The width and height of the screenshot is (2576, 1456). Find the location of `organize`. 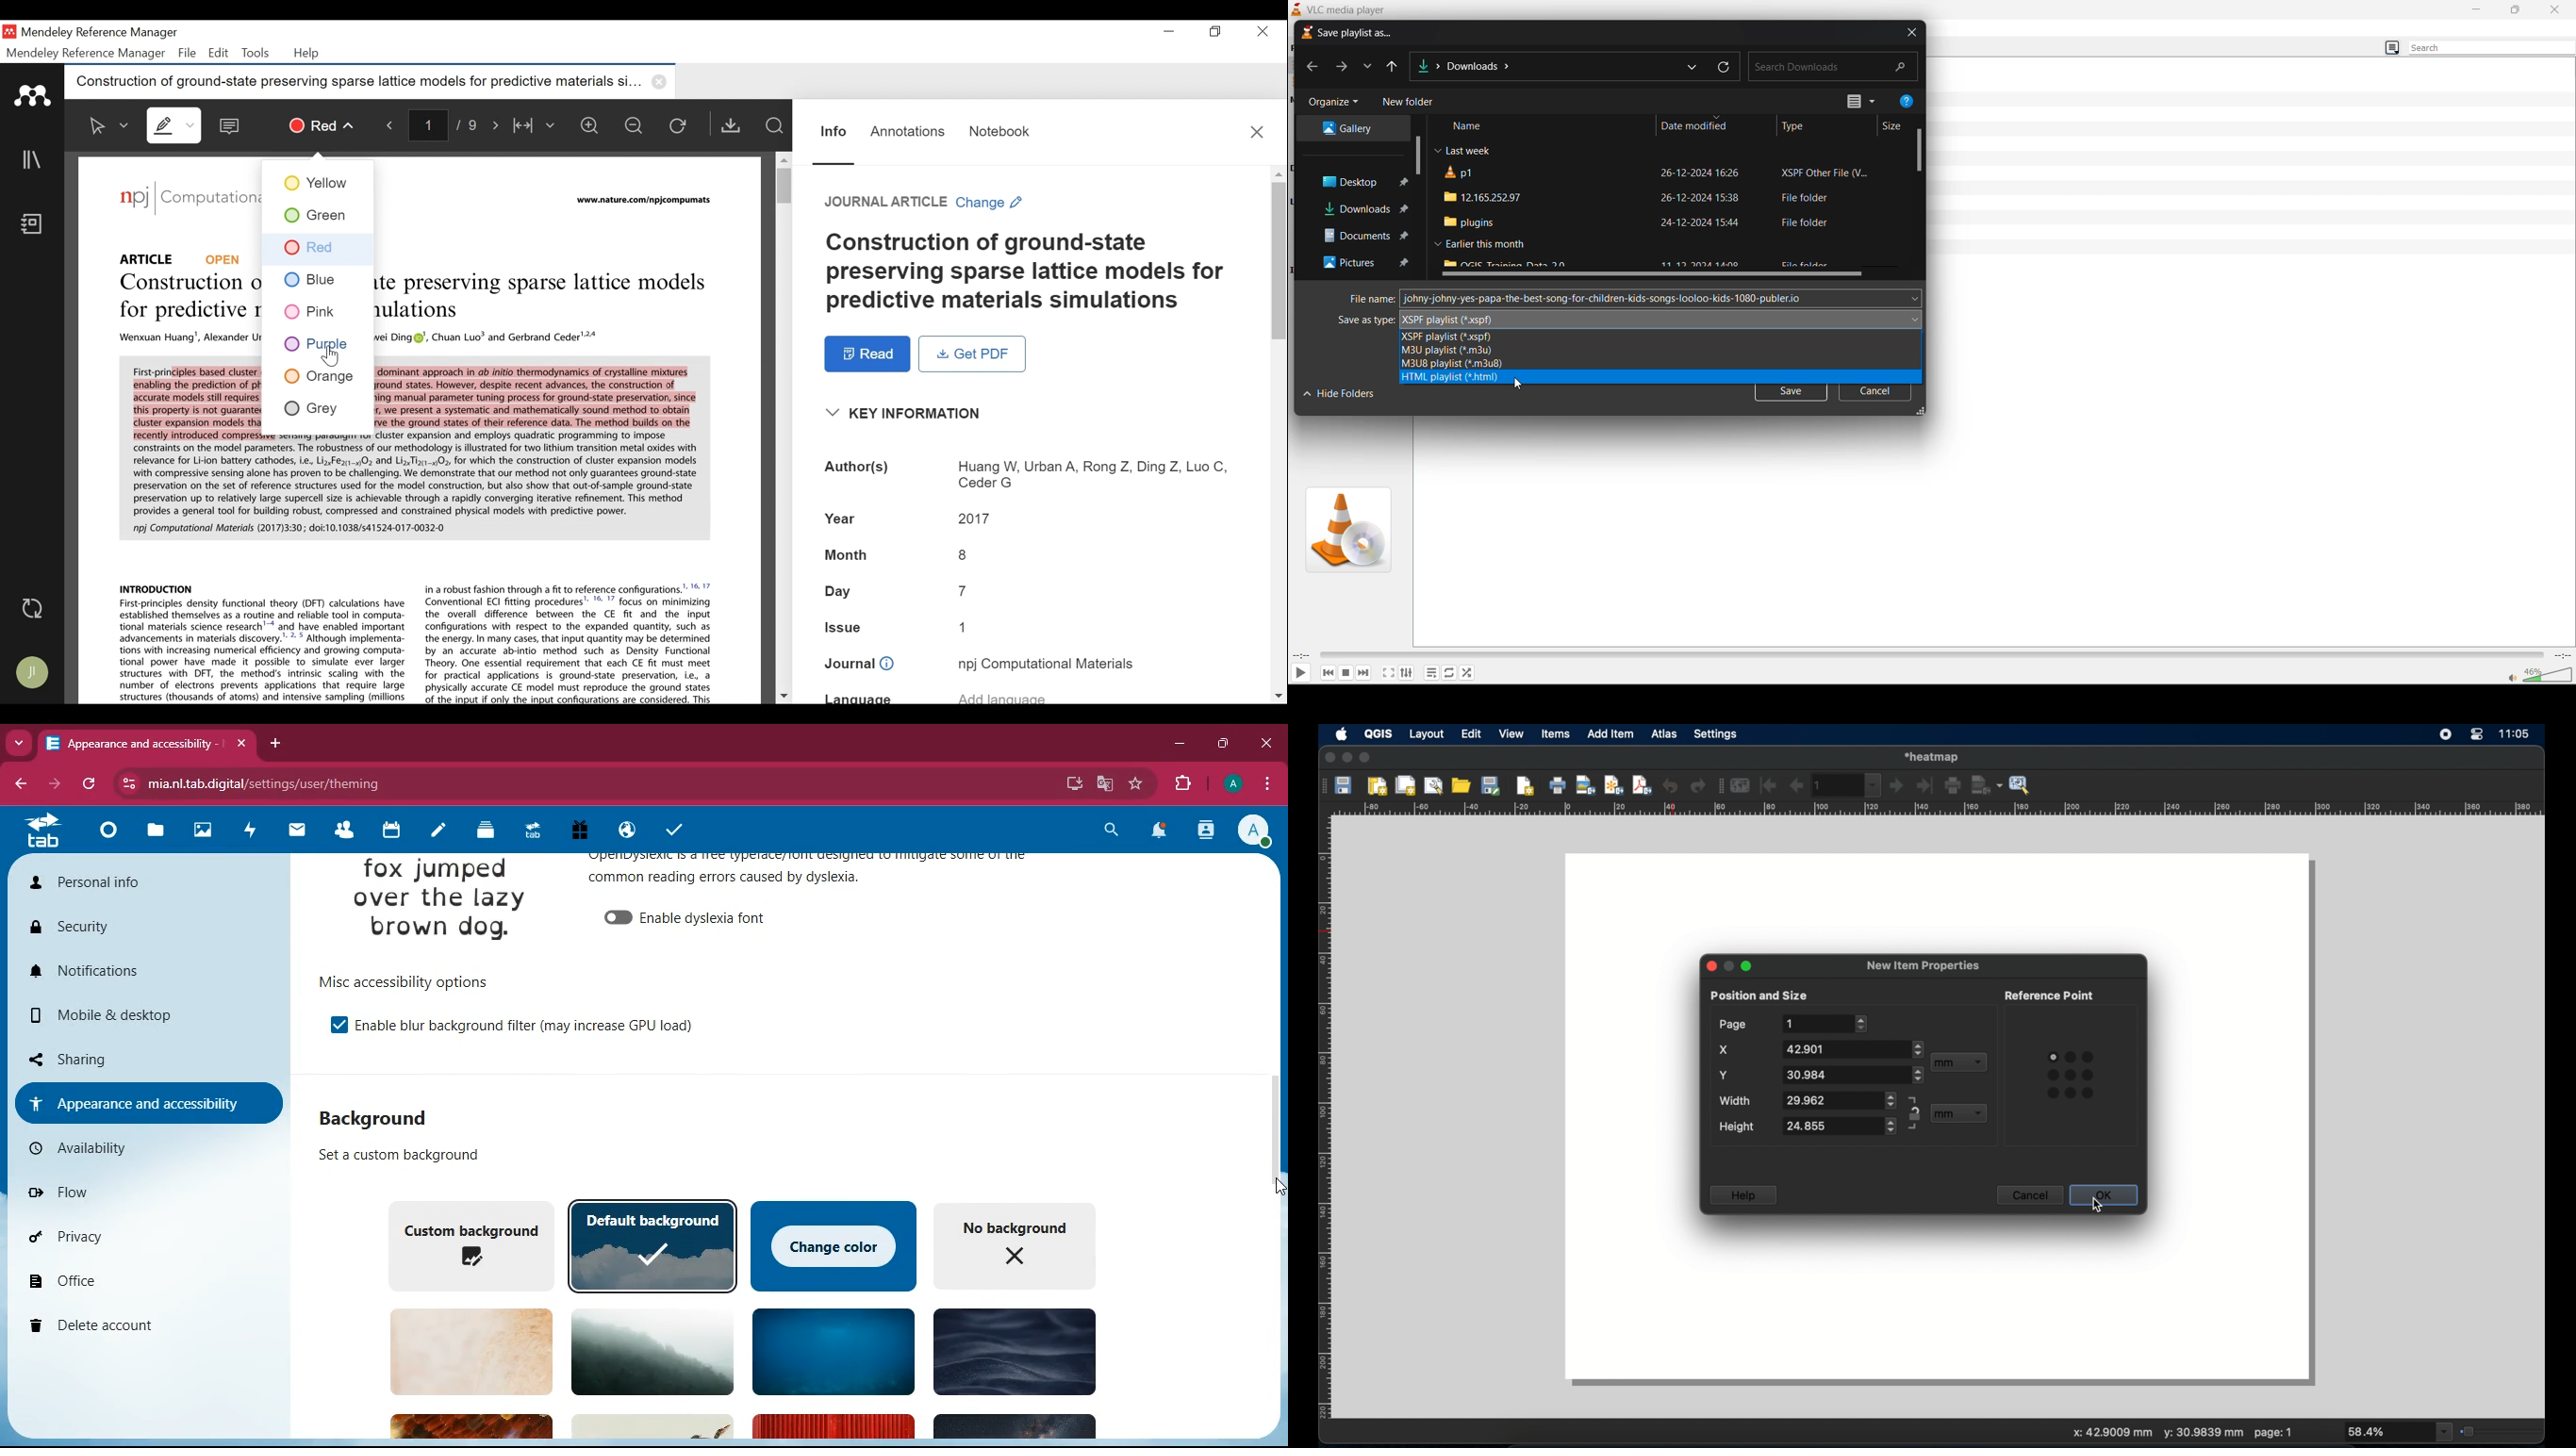

organize is located at coordinates (1332, 101).